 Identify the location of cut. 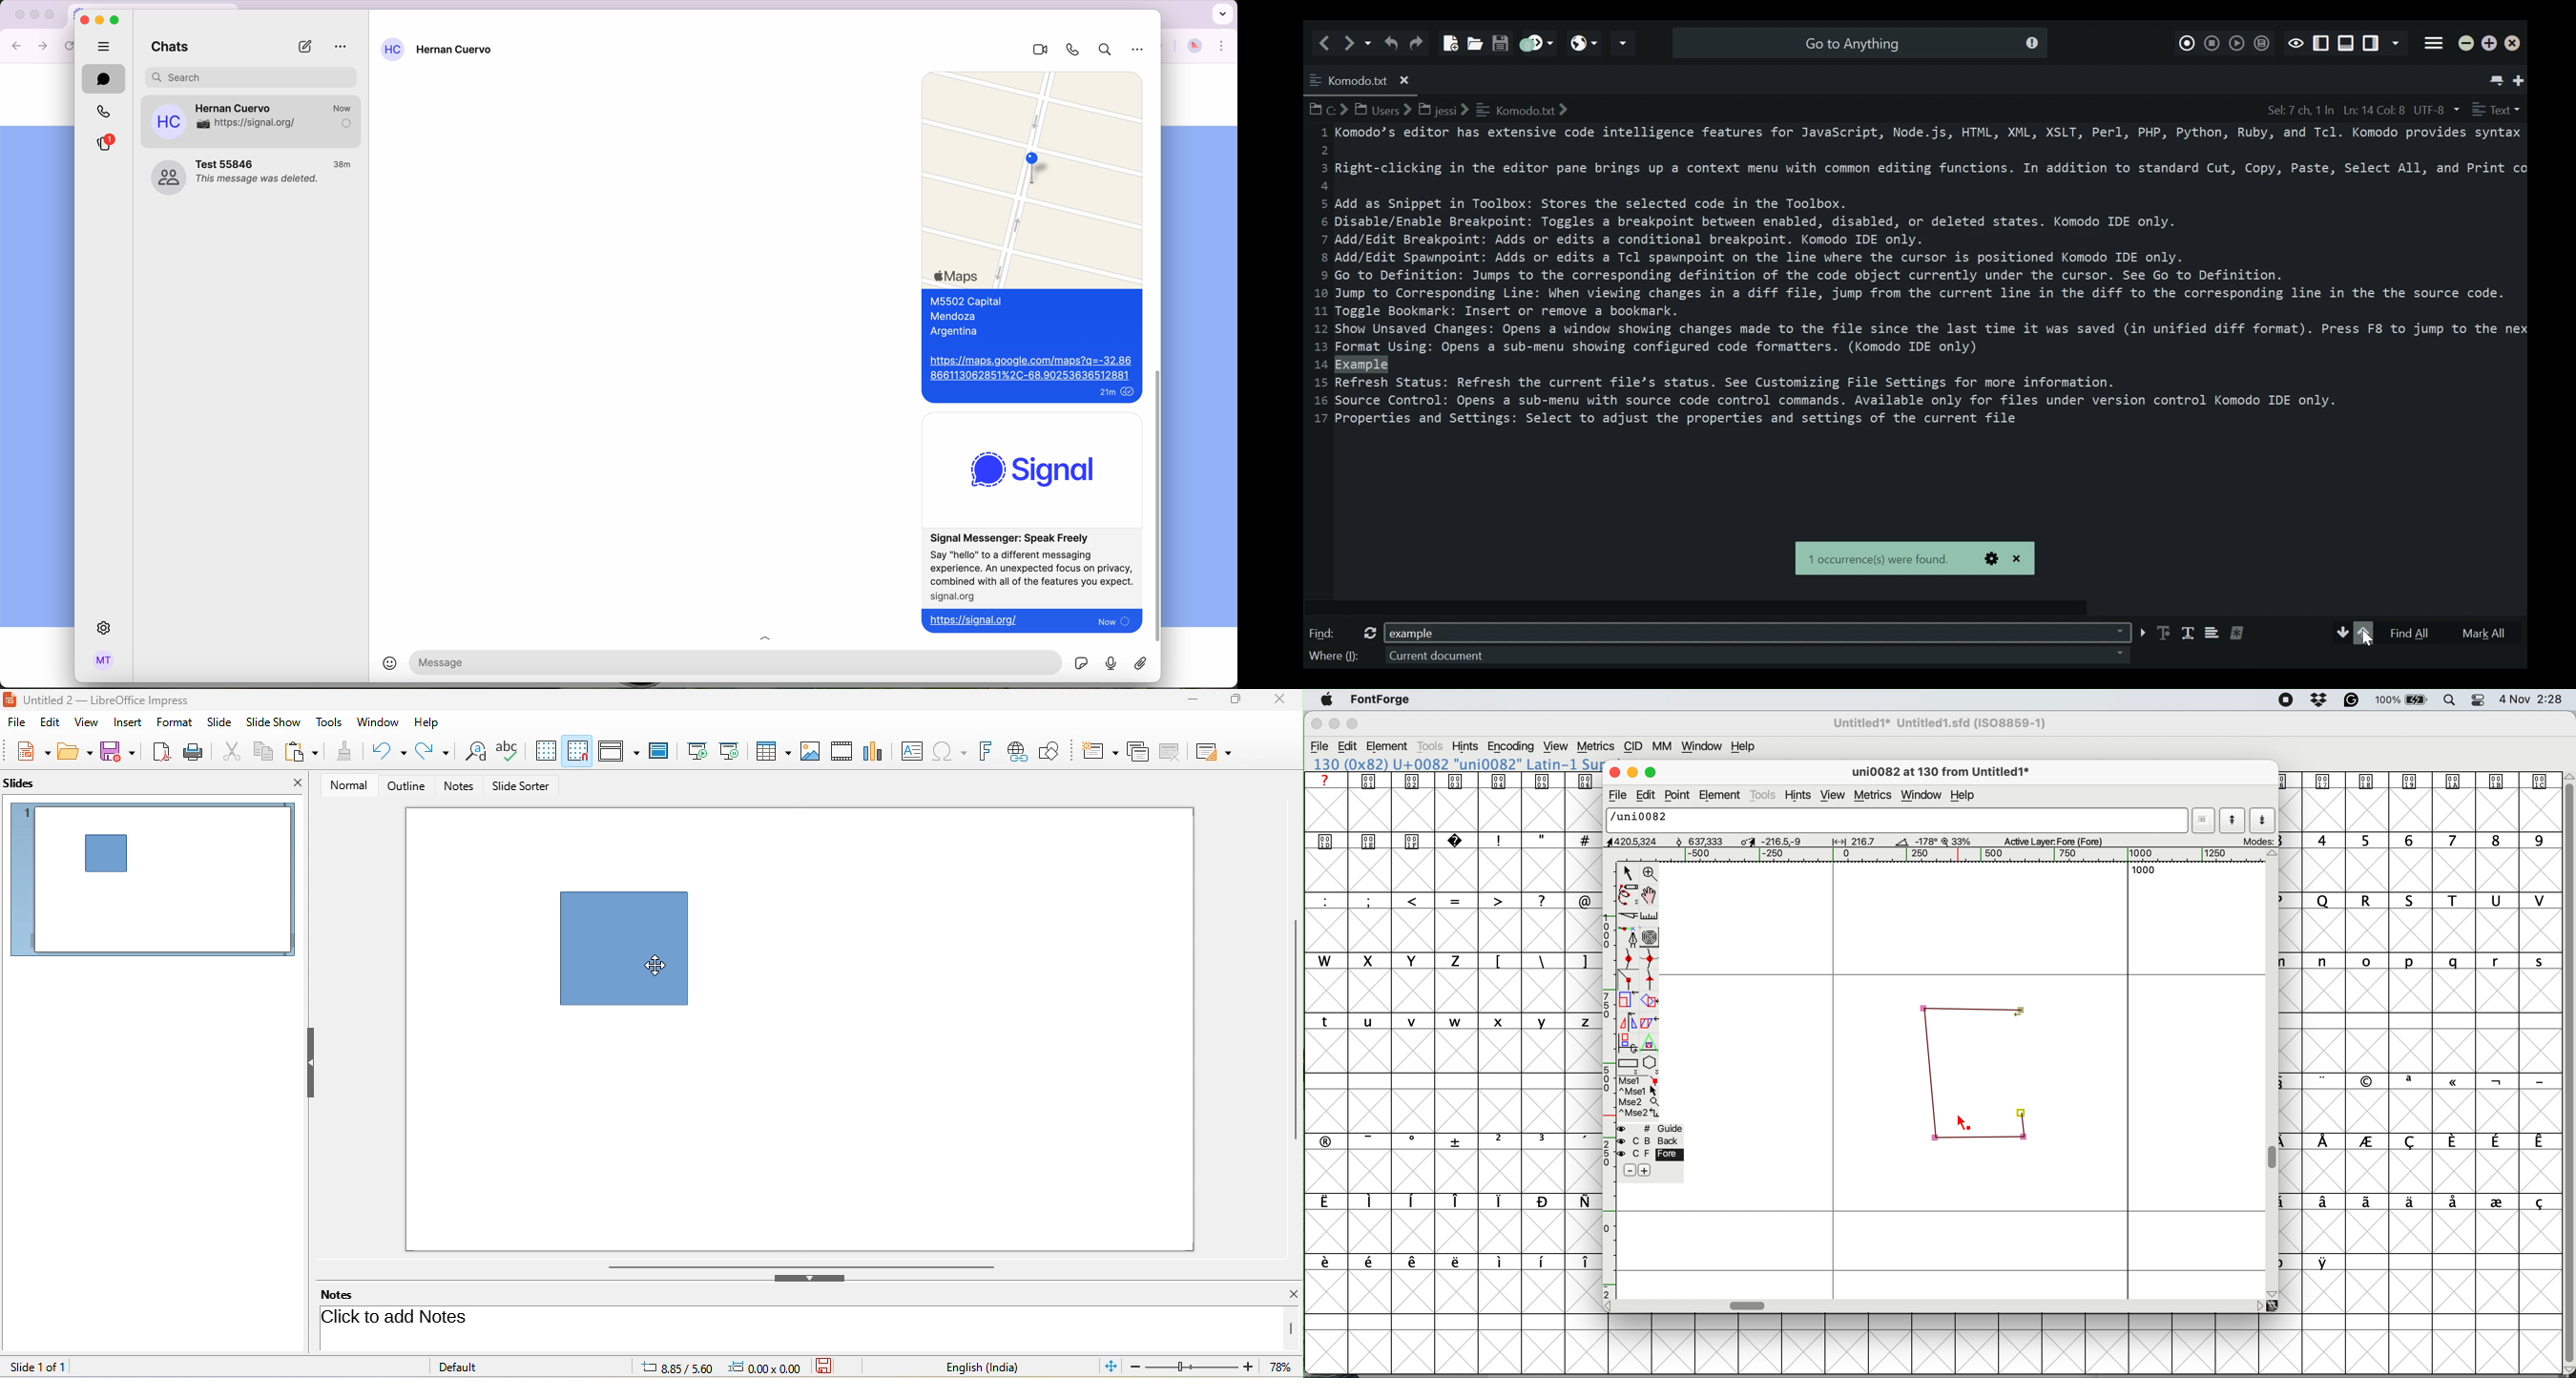
(234, 750).